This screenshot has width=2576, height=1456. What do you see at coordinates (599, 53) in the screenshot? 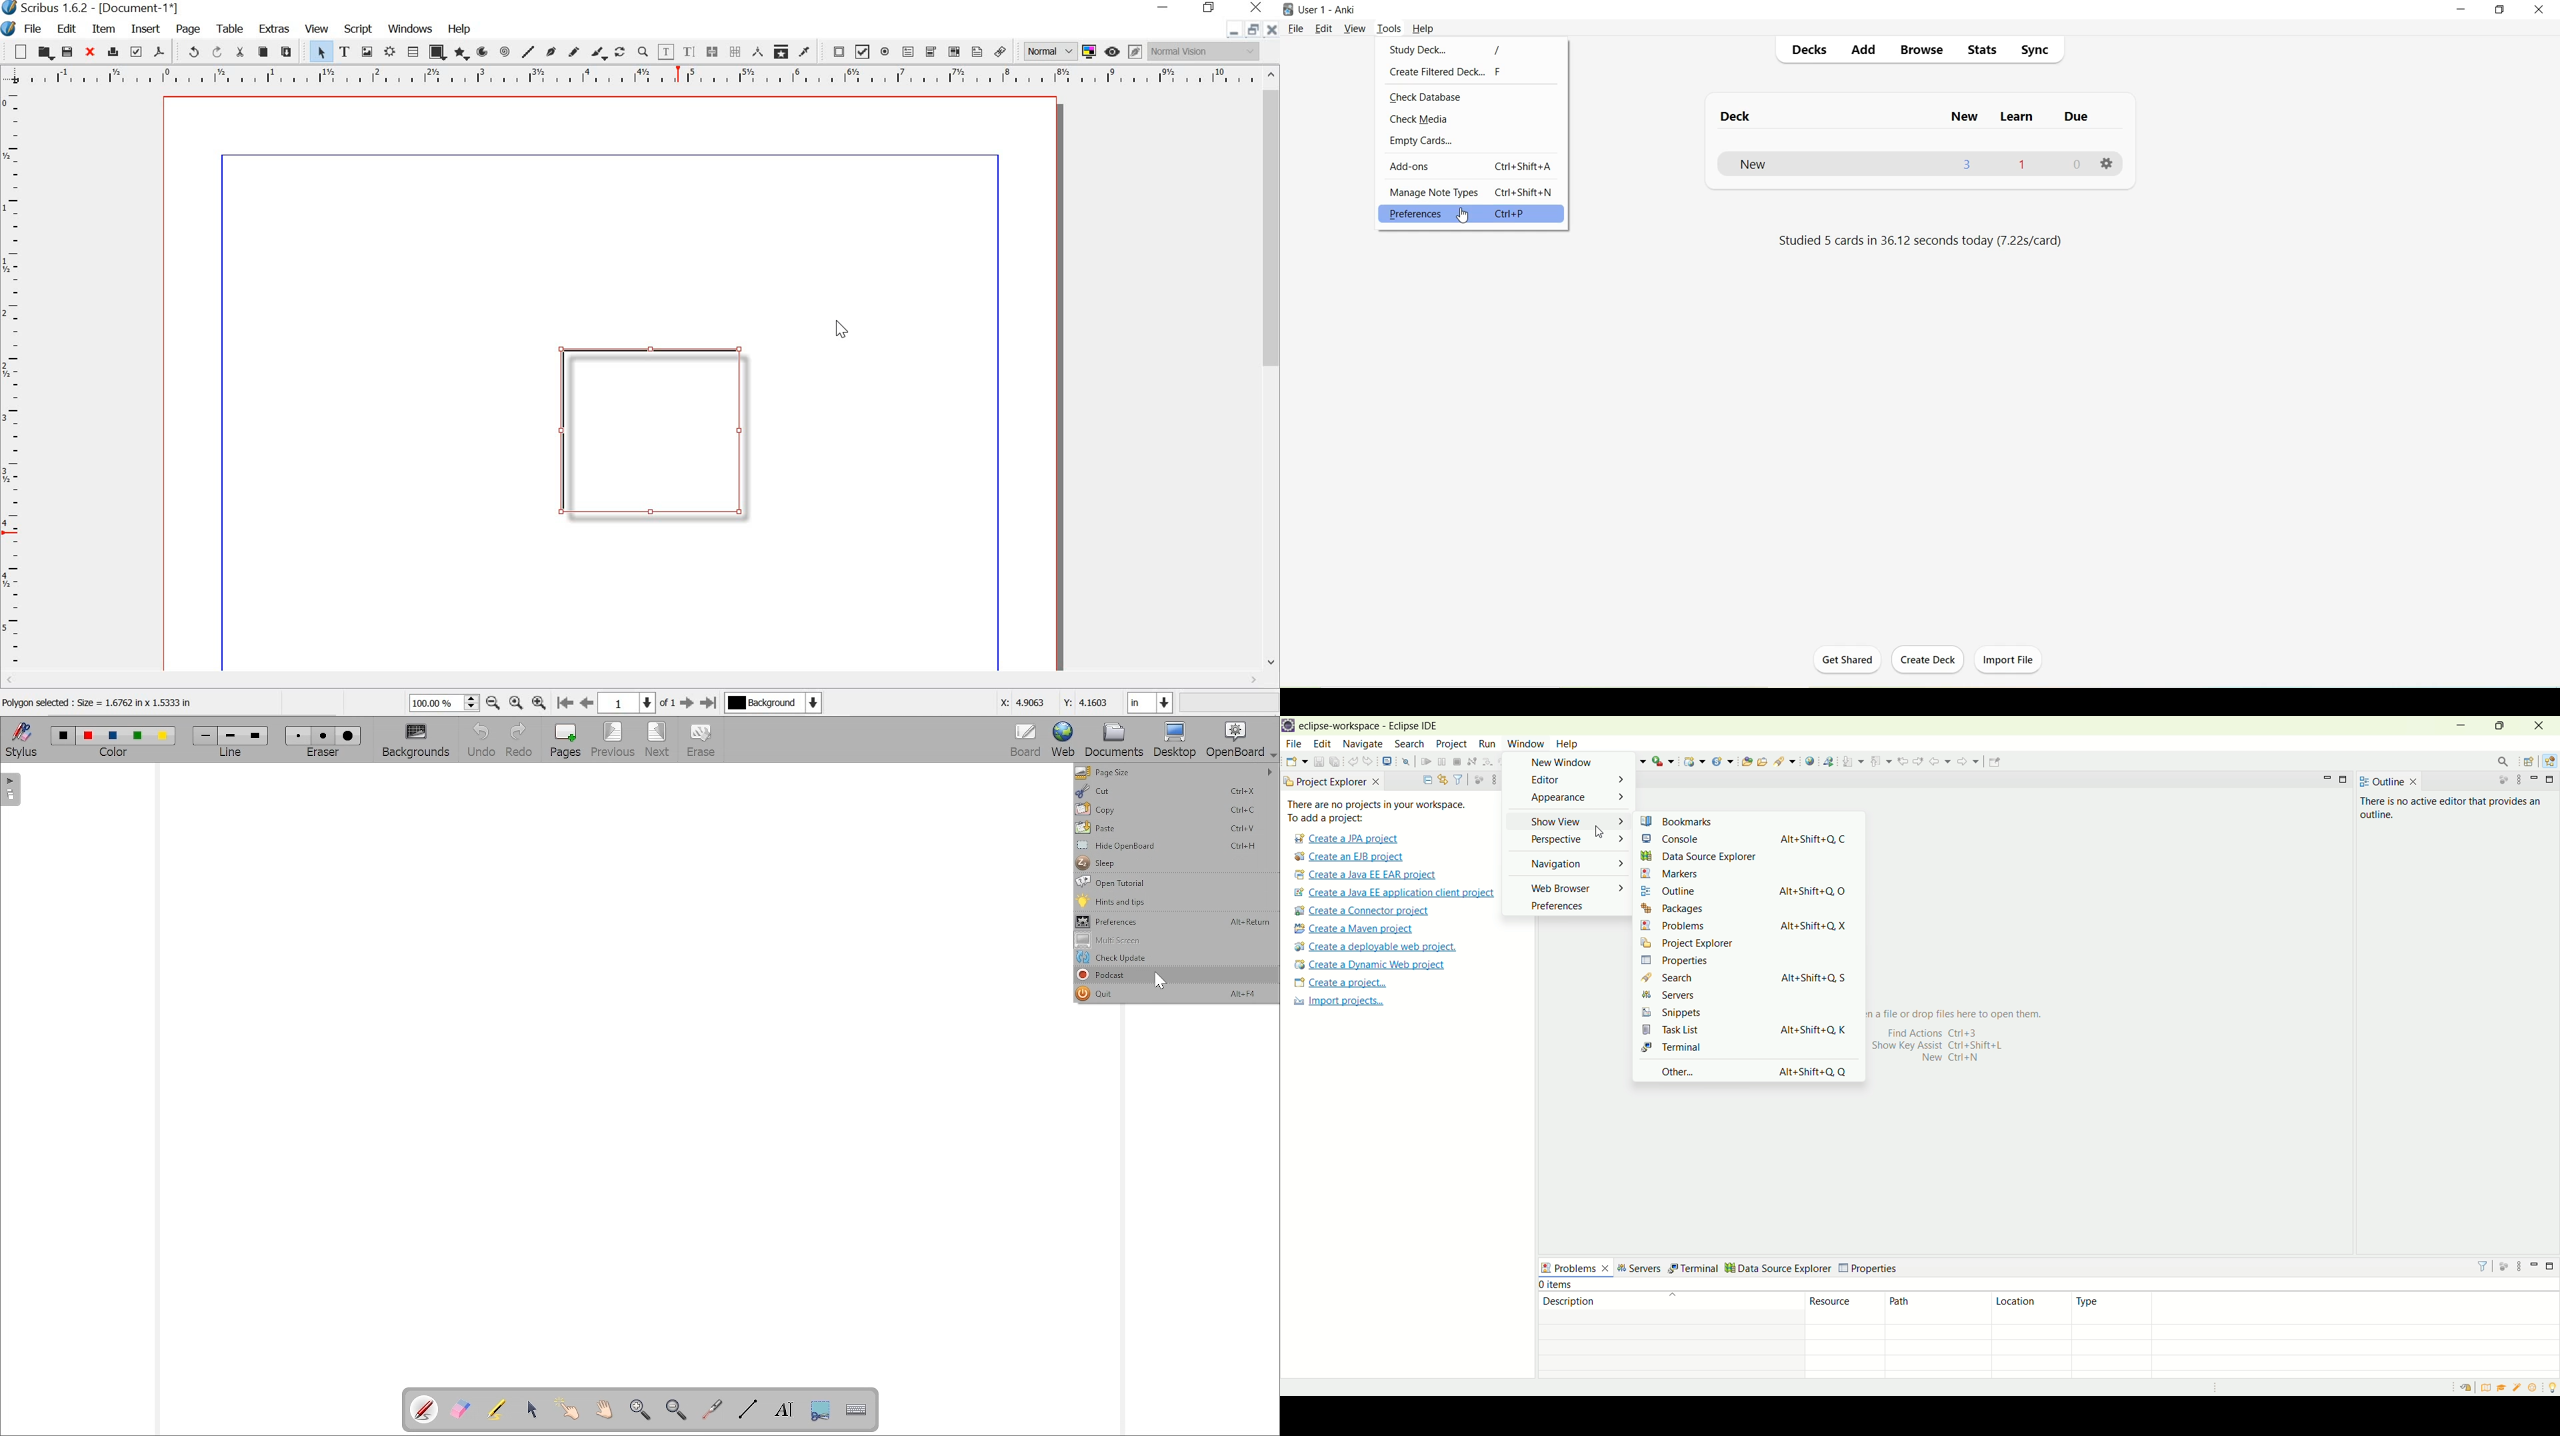
I see `calligraphic line` at bounding box center [599, 53].